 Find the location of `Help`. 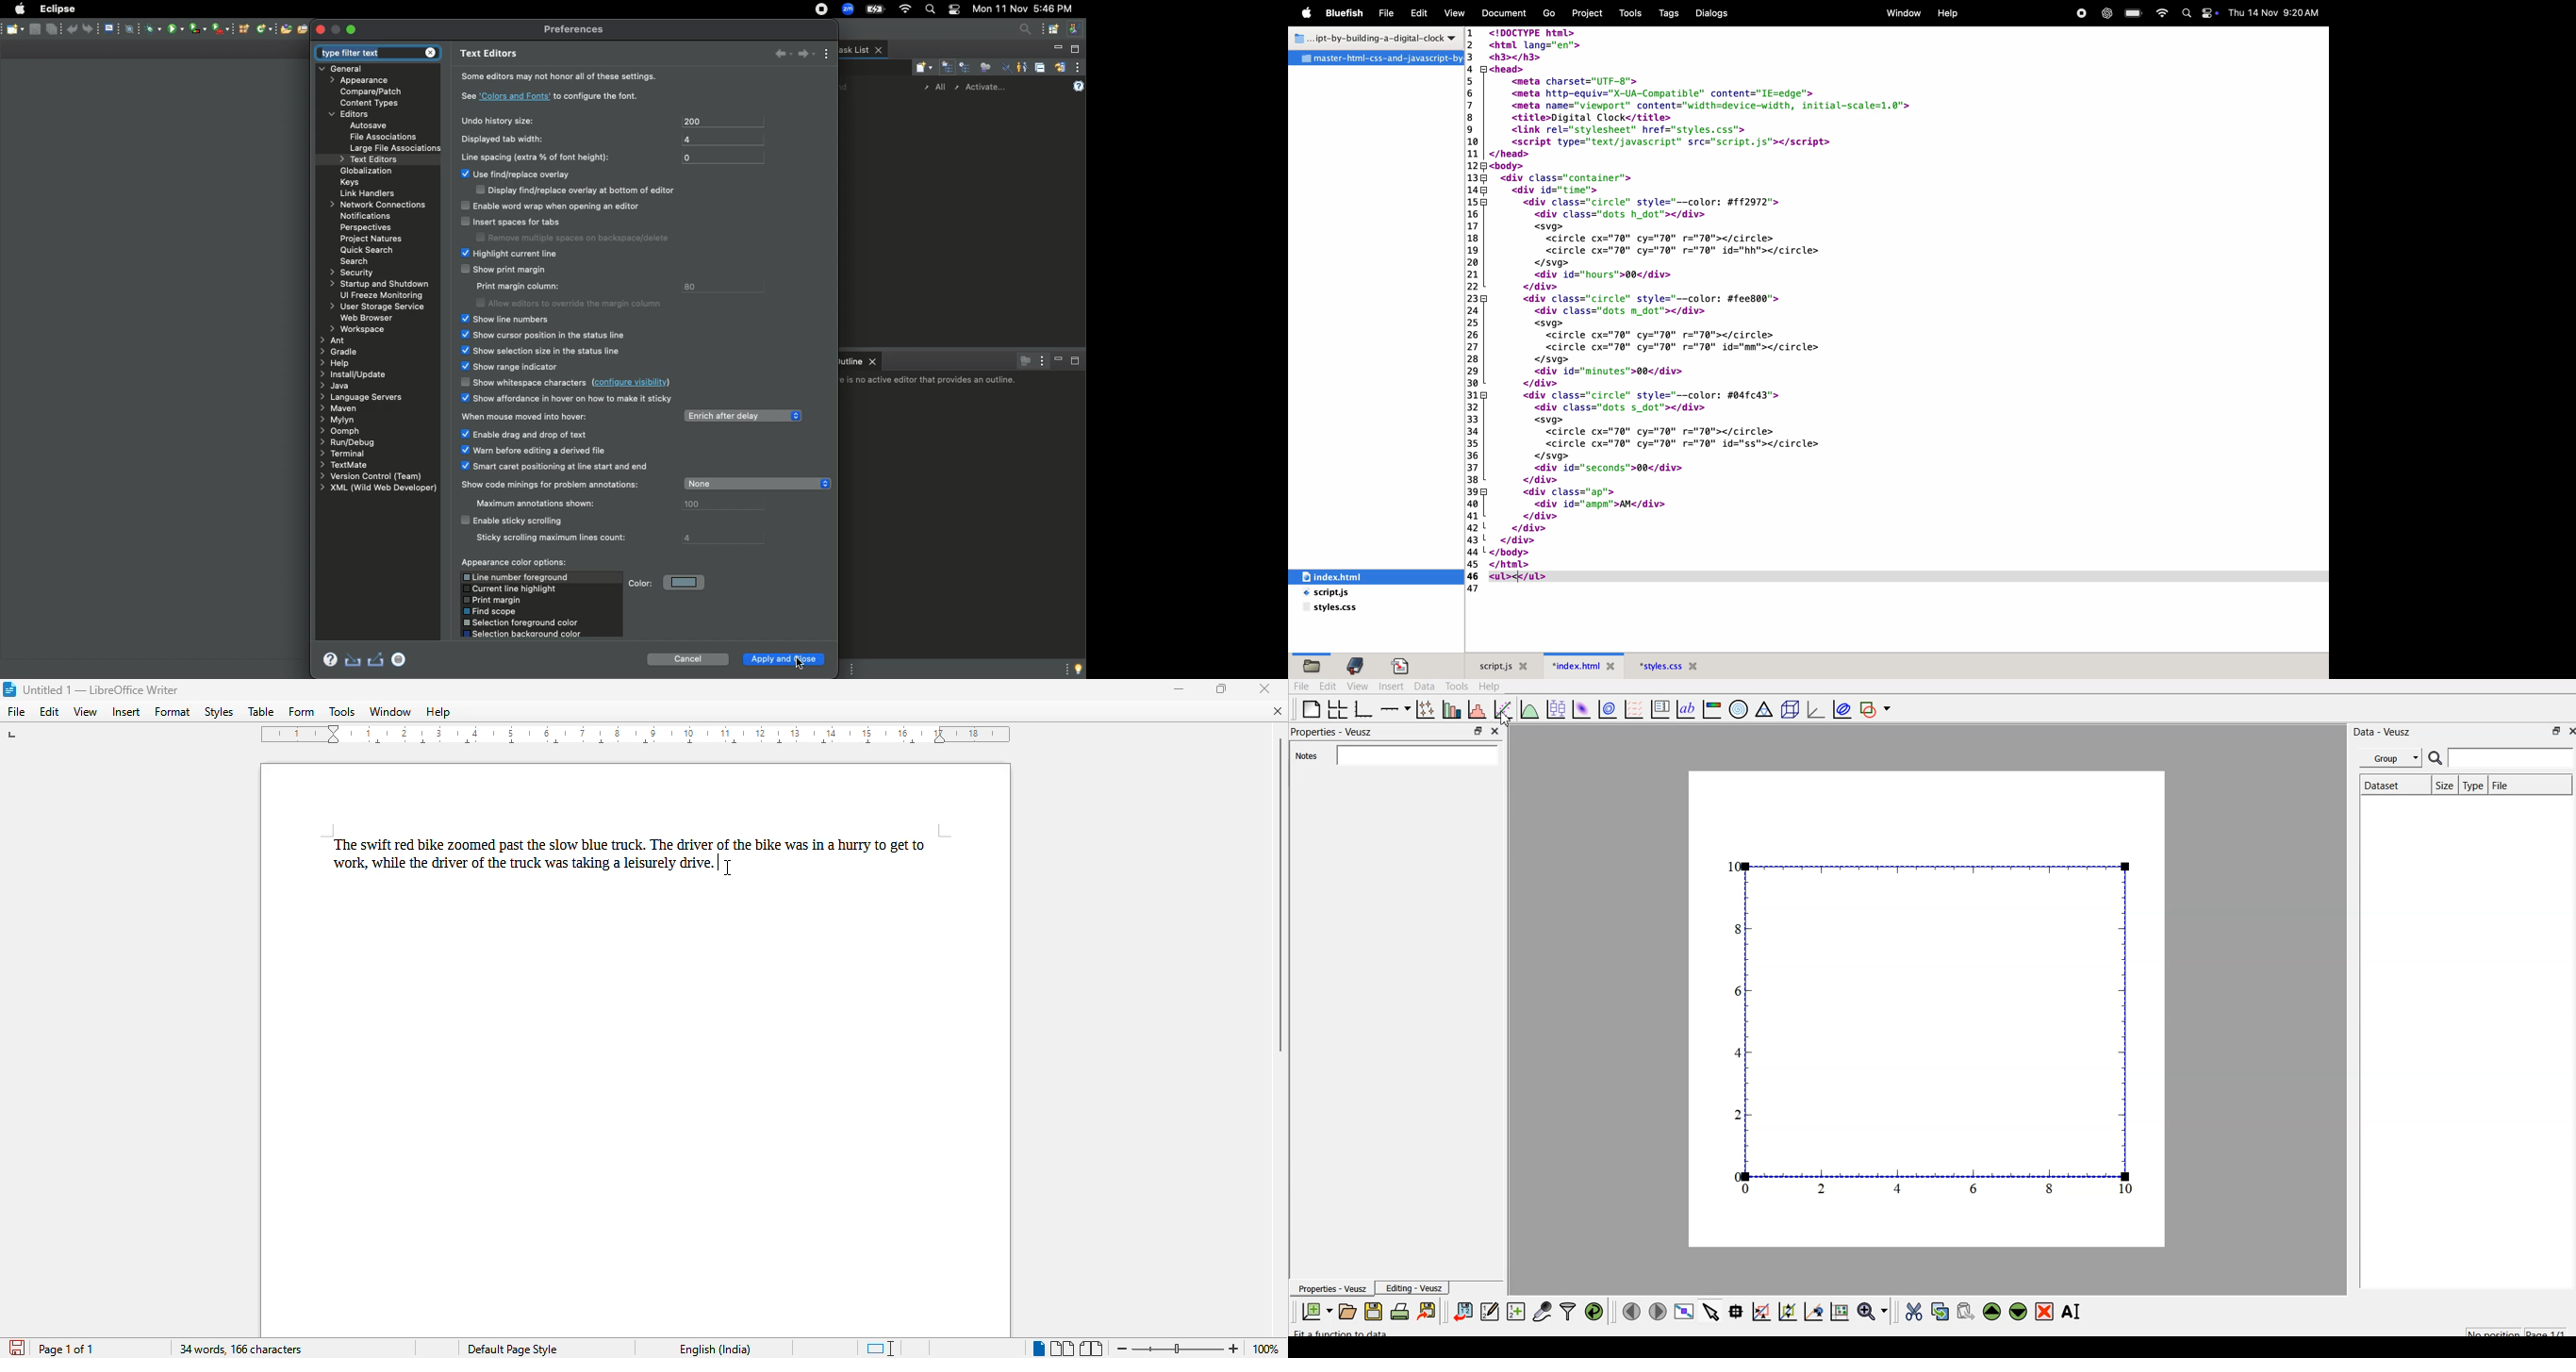

Help is located at coordinates (336, 363).